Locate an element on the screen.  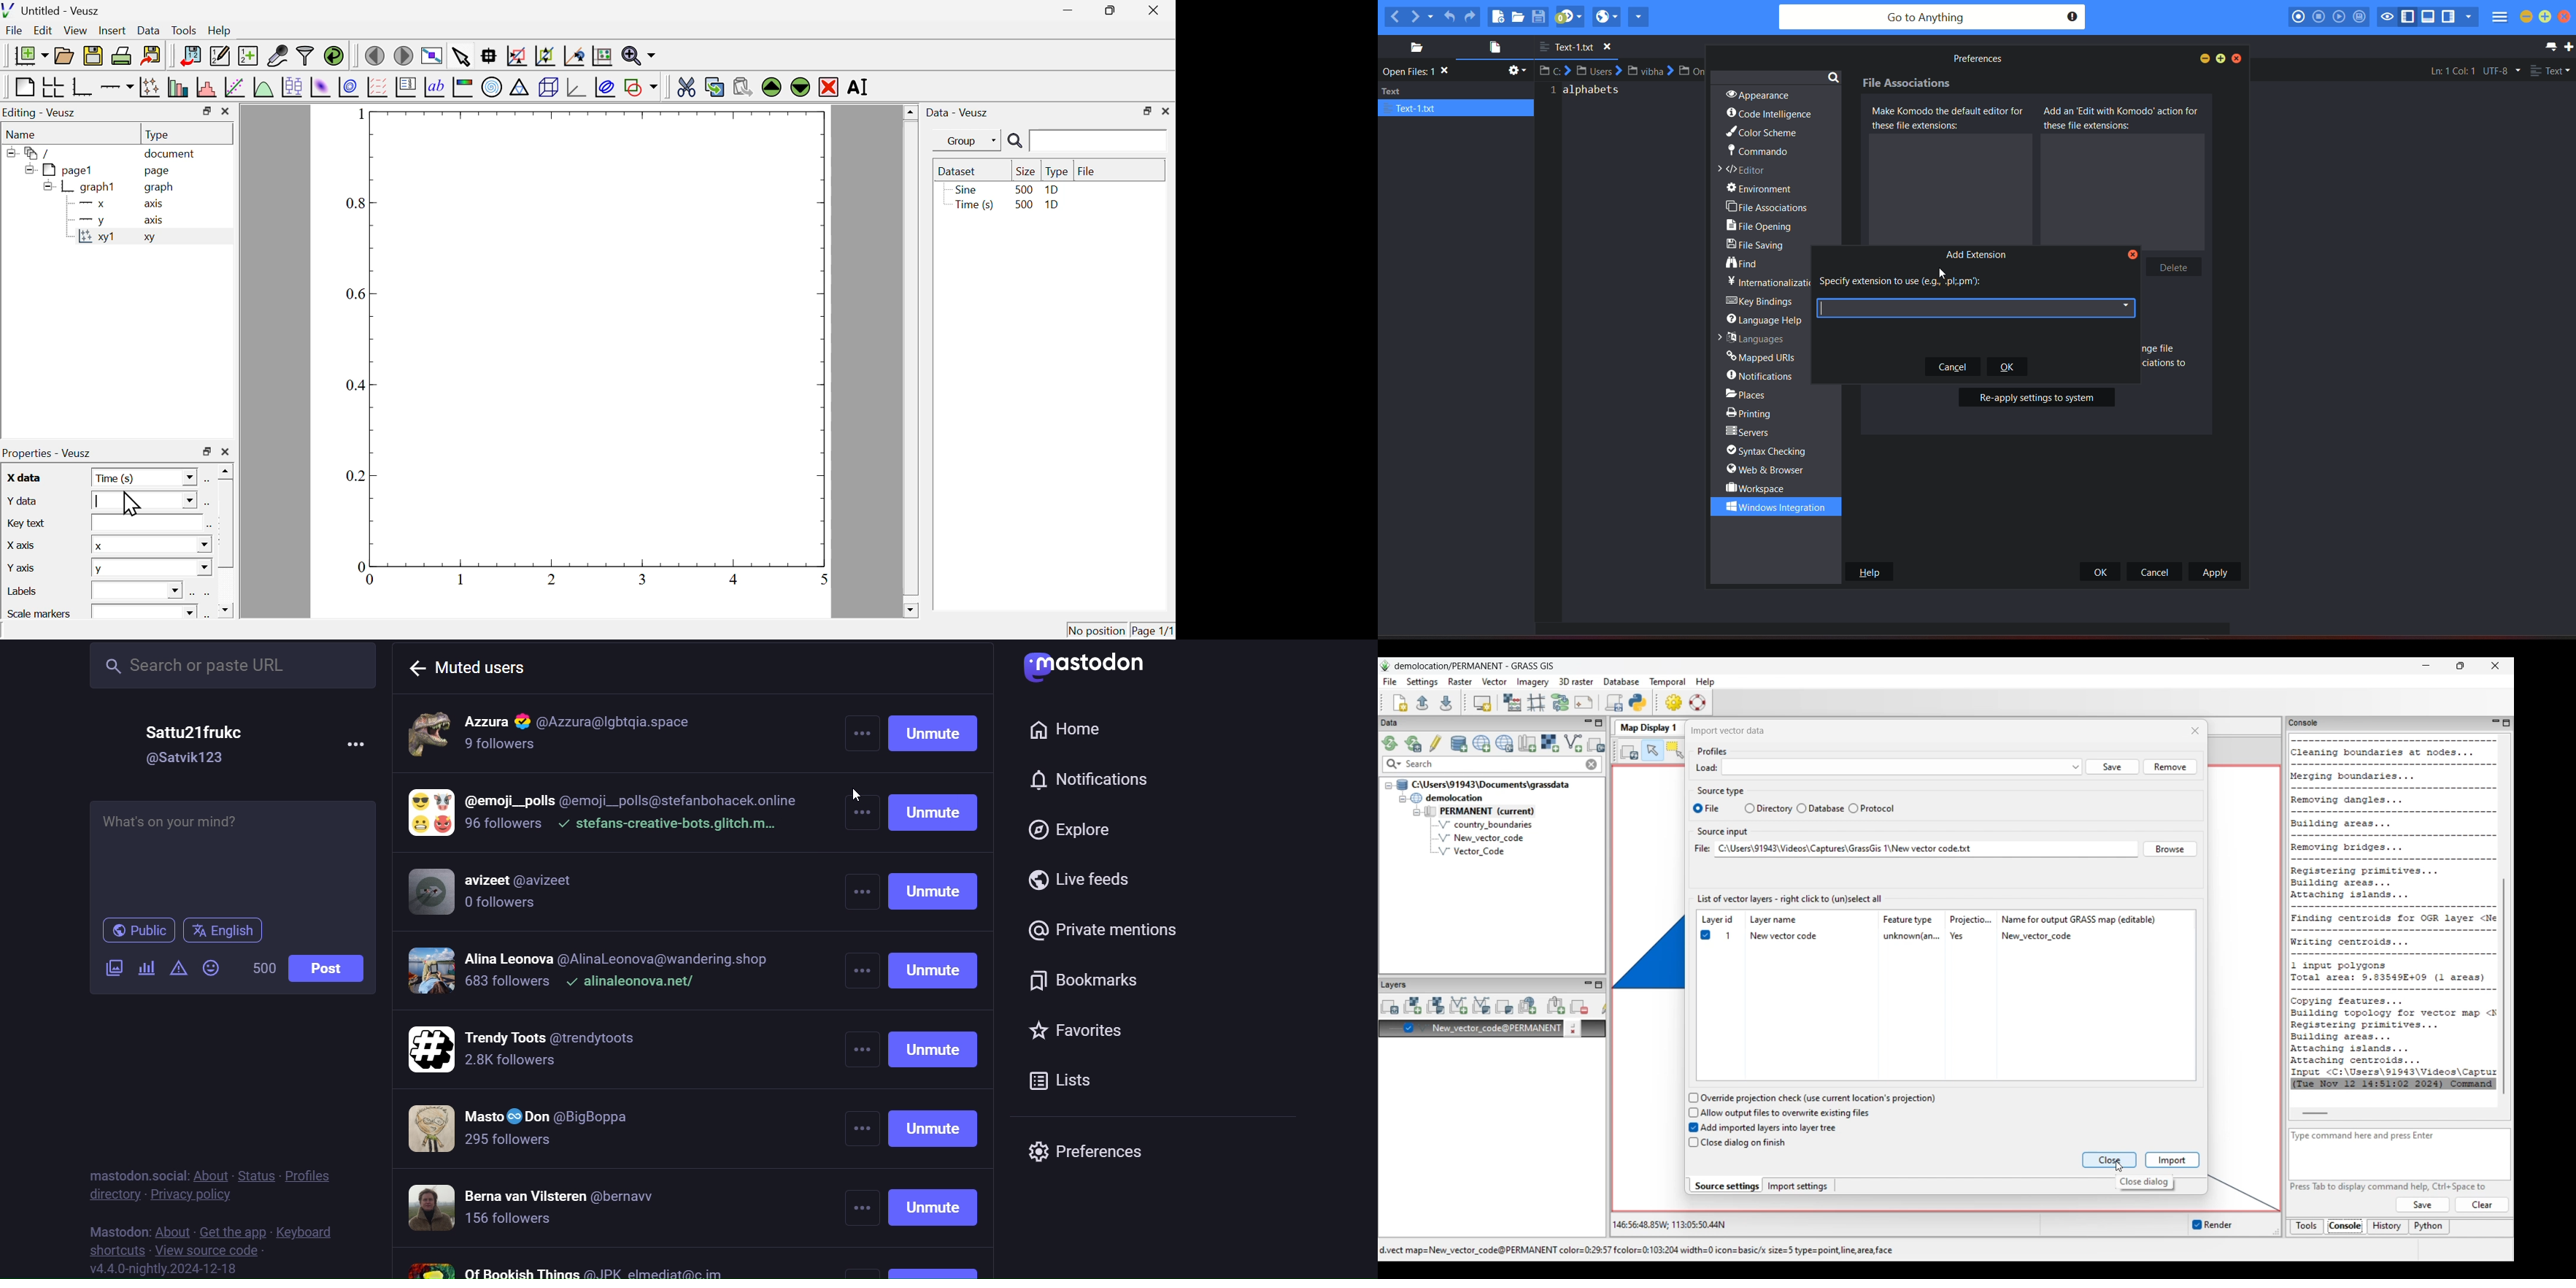
reload linked datasets is located at coordinates (333, 55).